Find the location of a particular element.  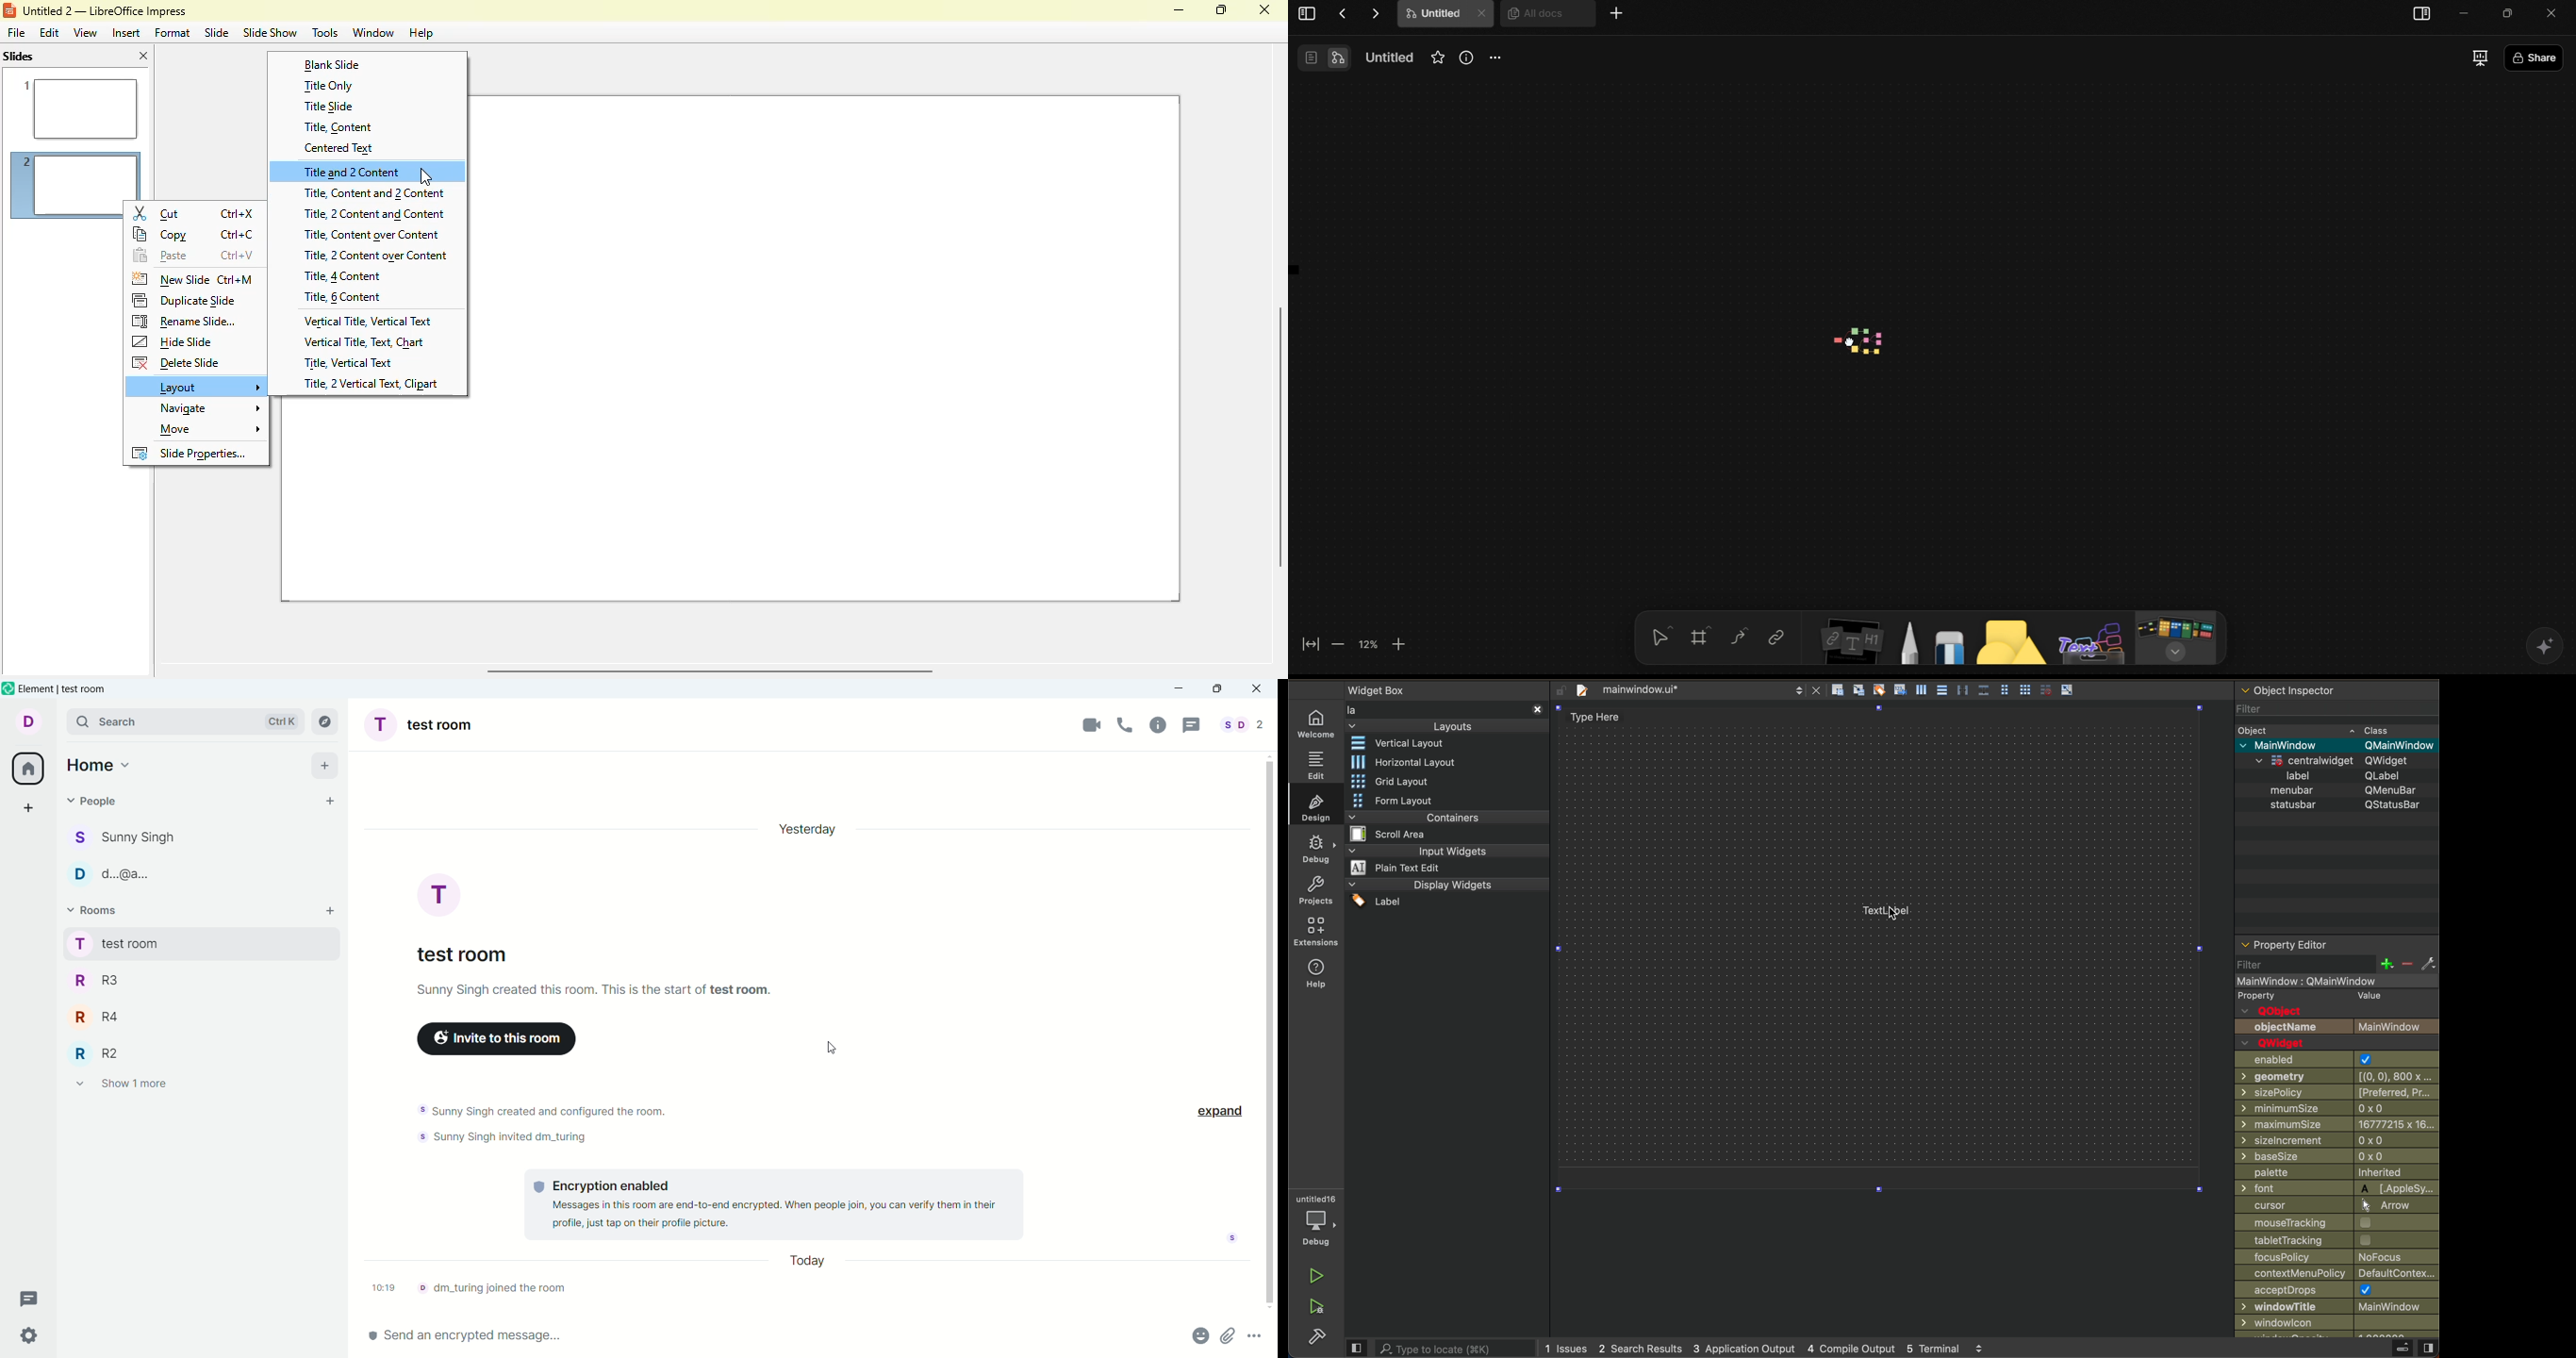

vertical scroll bar is located at coordinates (1270, 1032).